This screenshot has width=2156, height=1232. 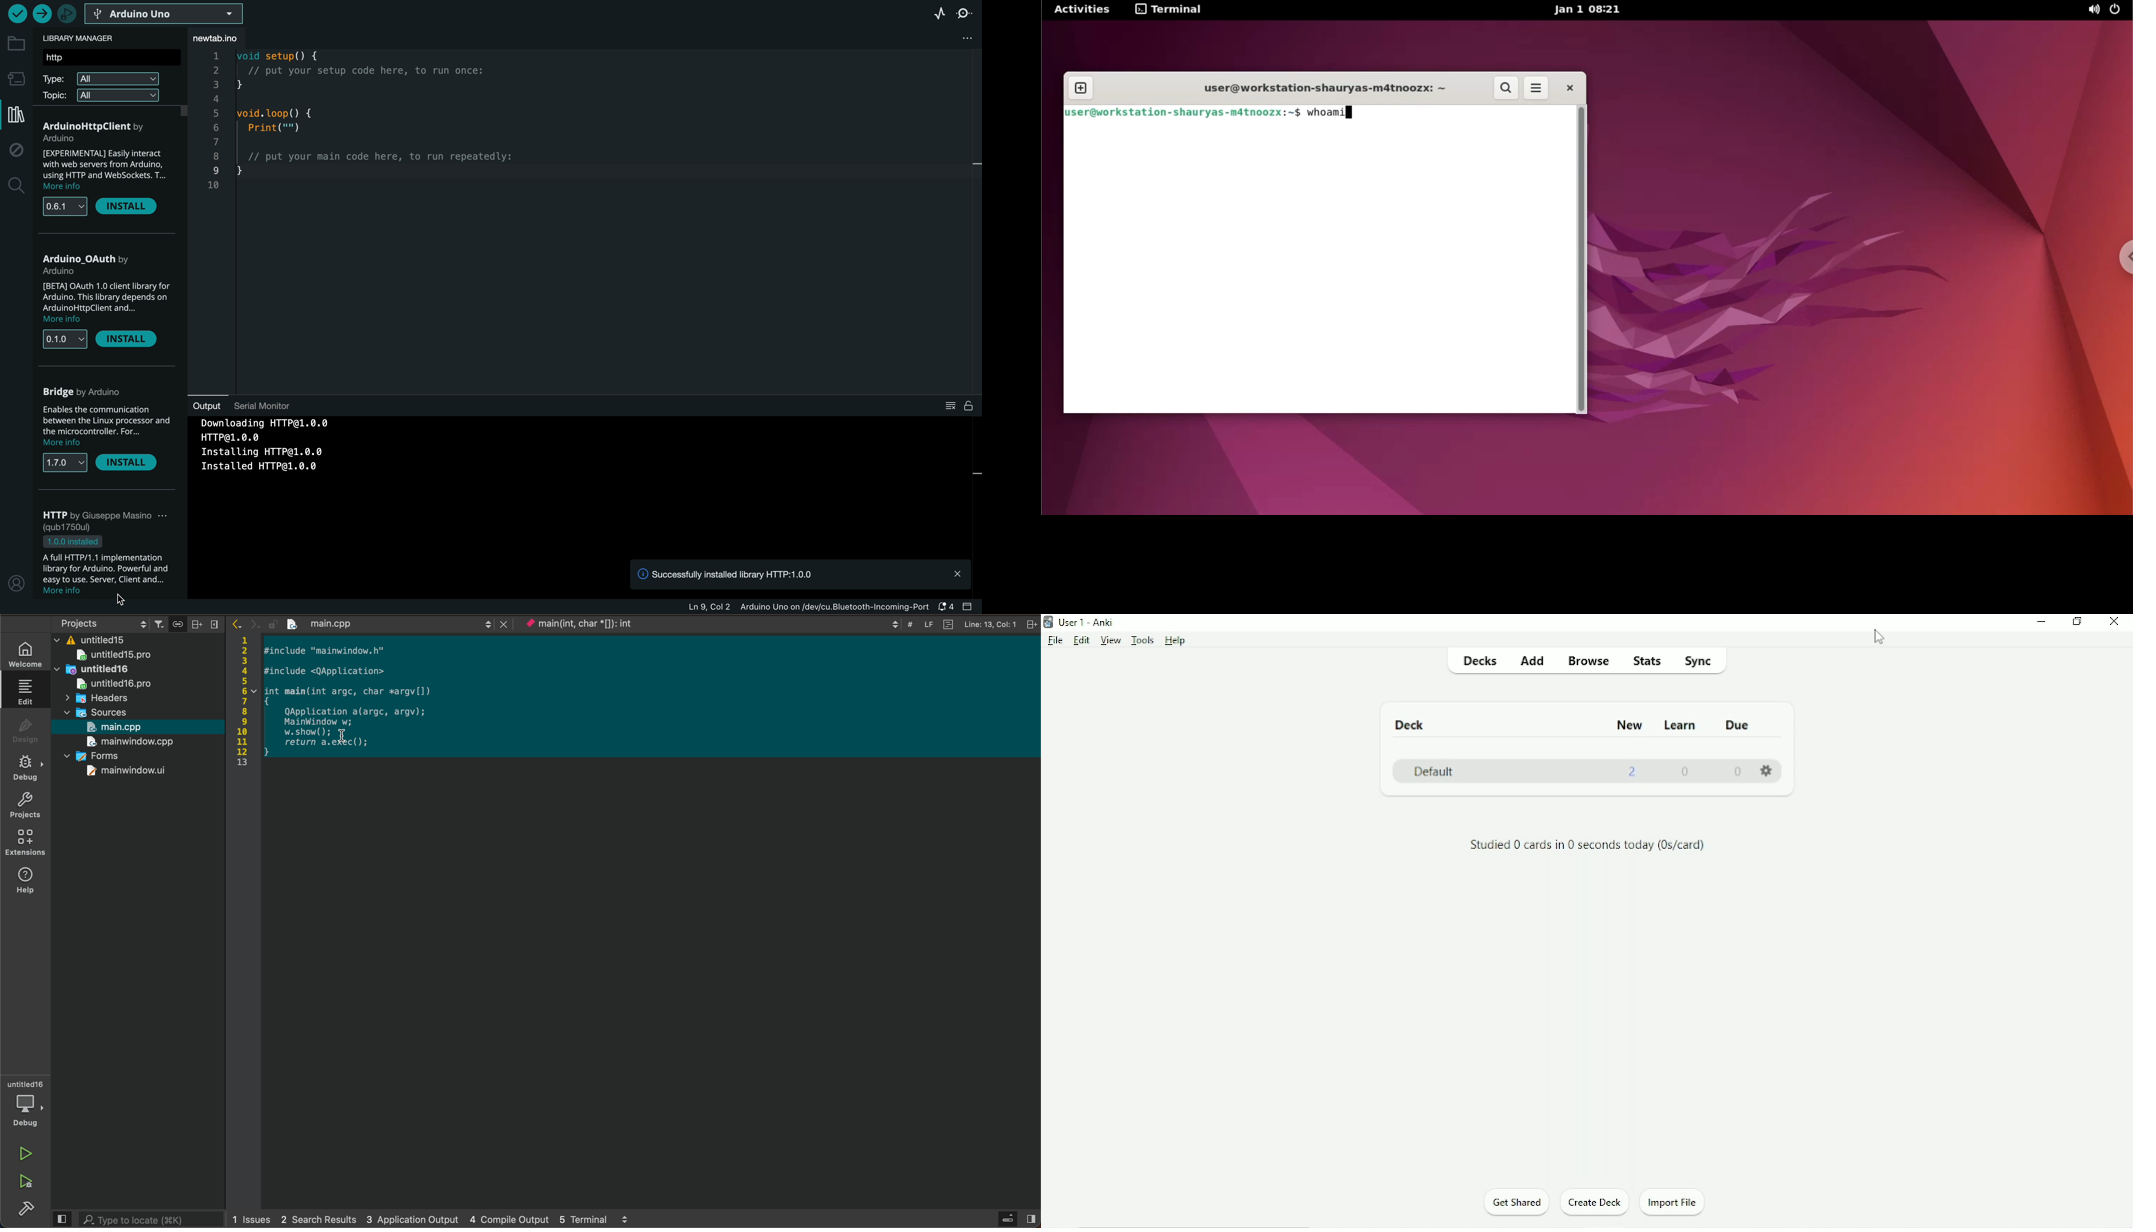 What do you see at coordinates (1410, 724) in the screenshot?
I see `Deck` at bounding box center [1410, 724].